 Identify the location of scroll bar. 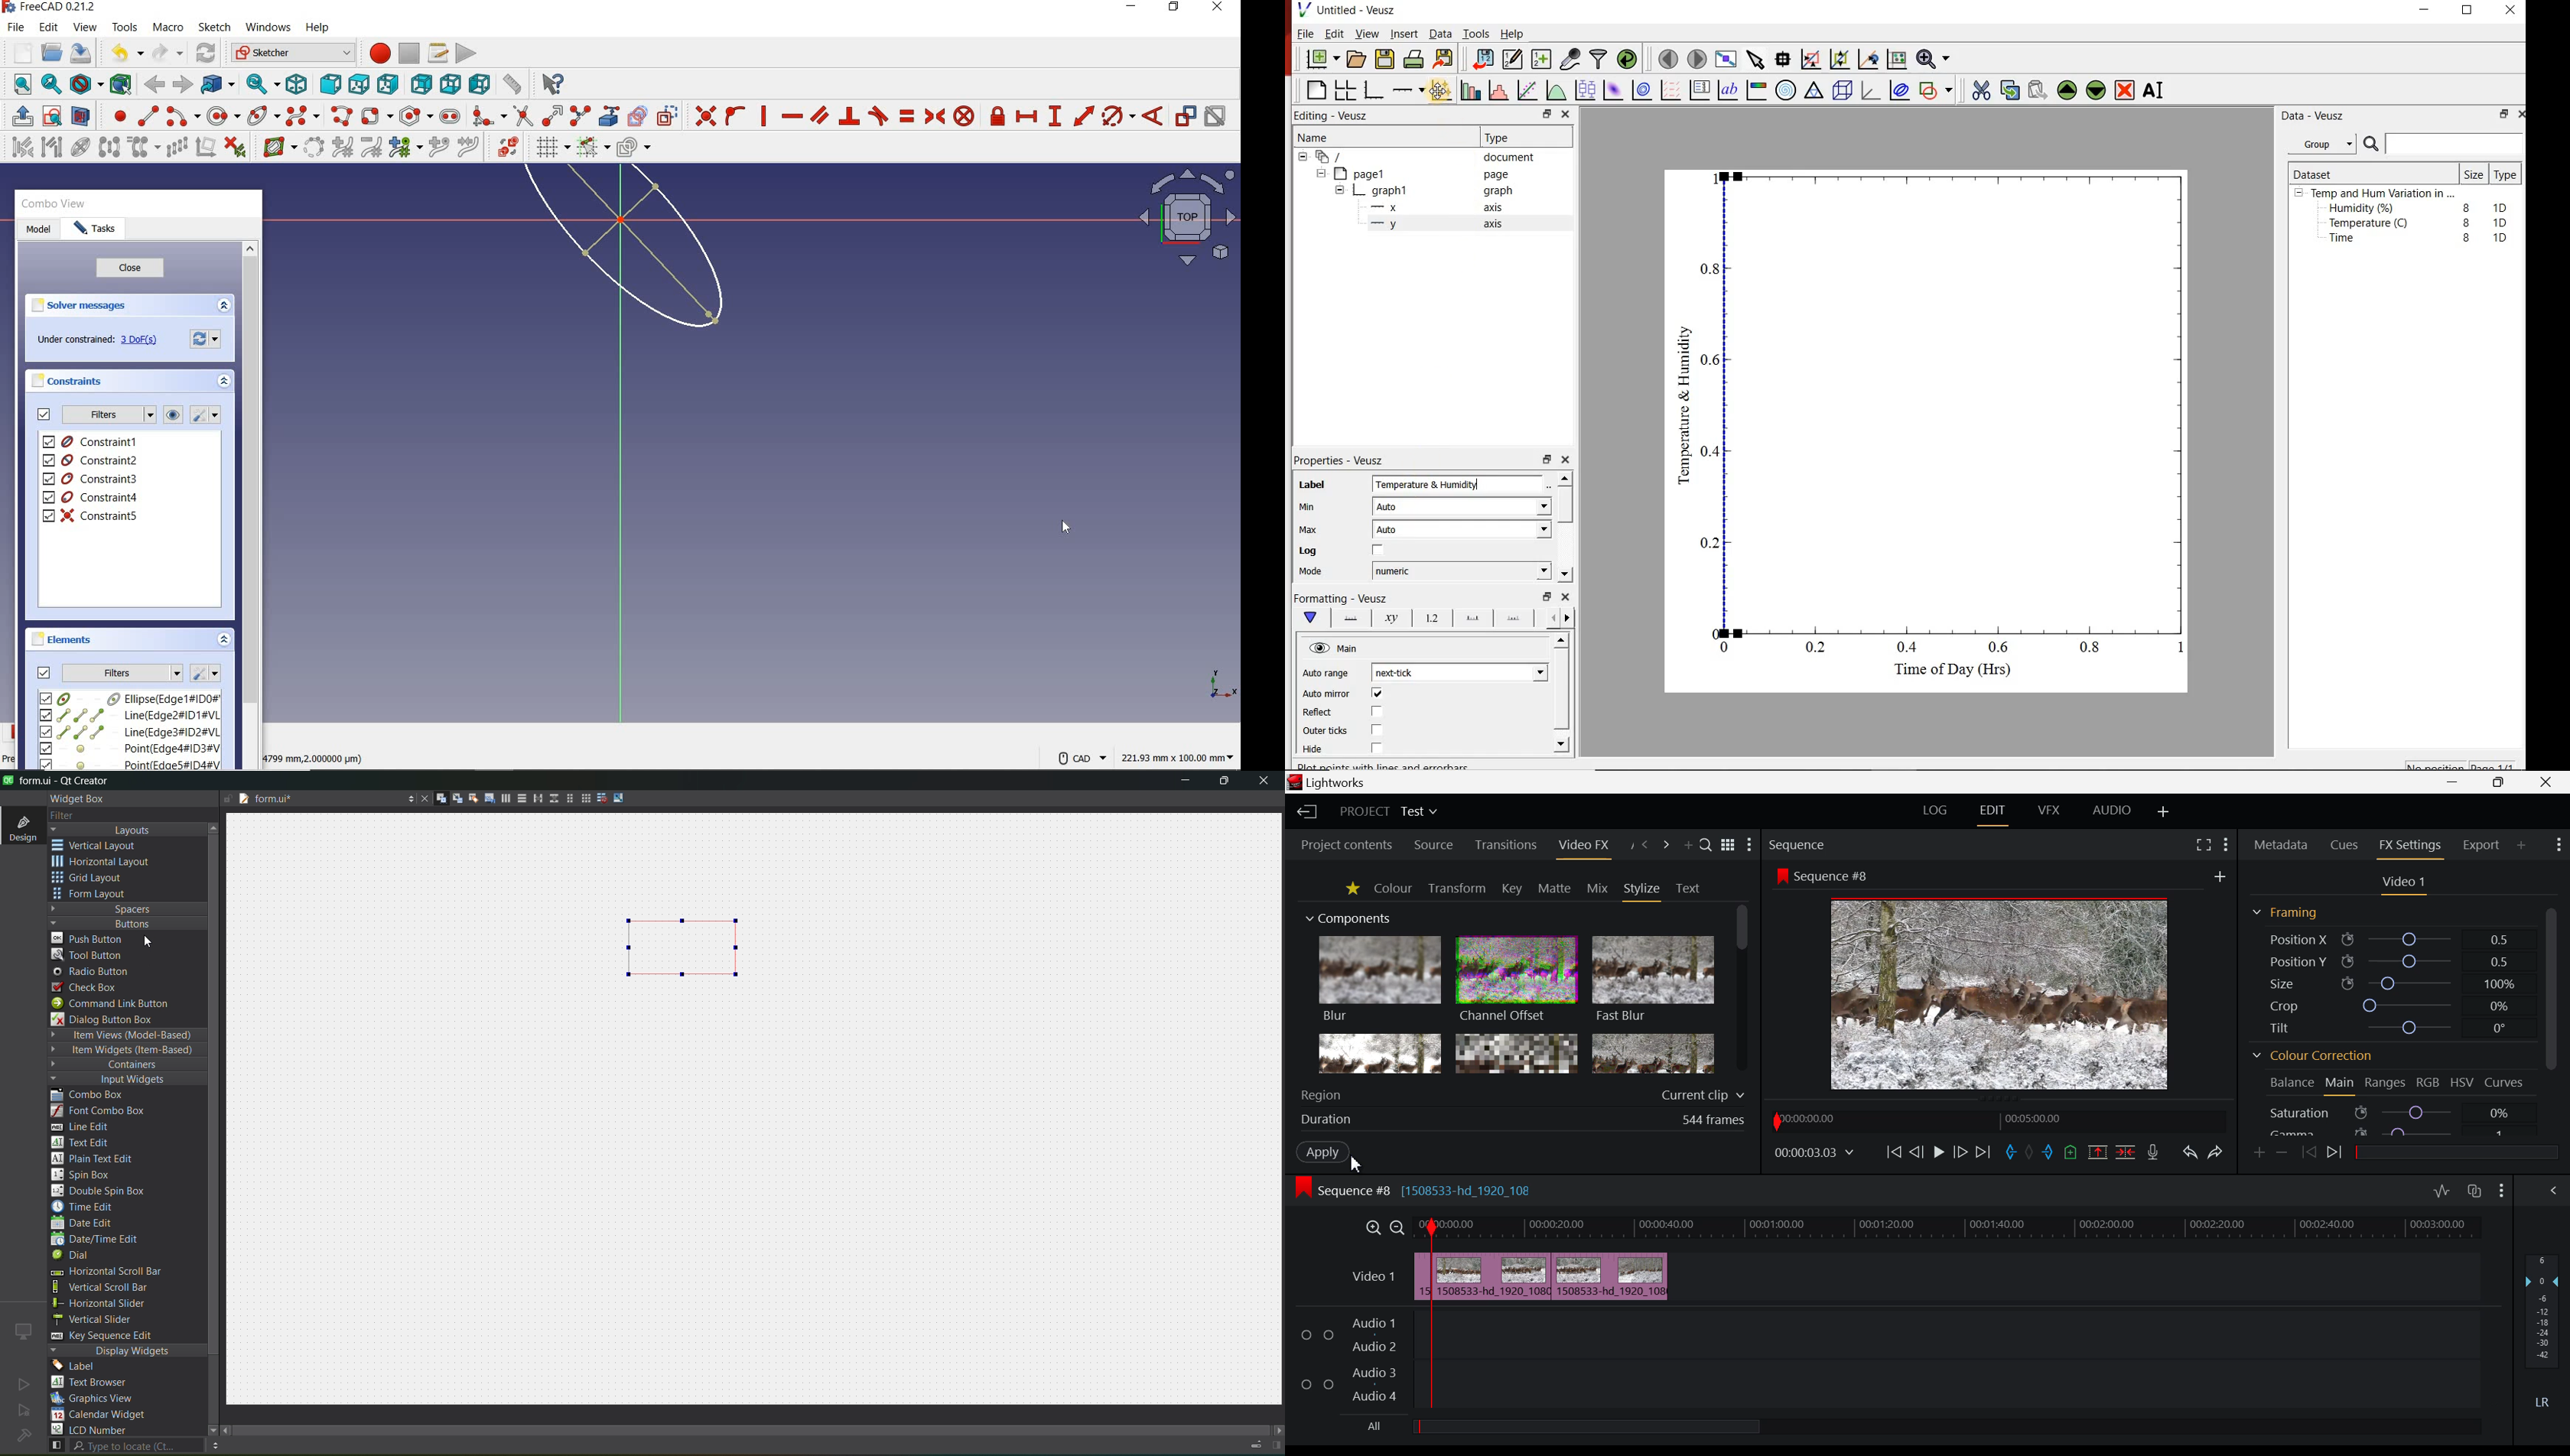
(1561, 691).